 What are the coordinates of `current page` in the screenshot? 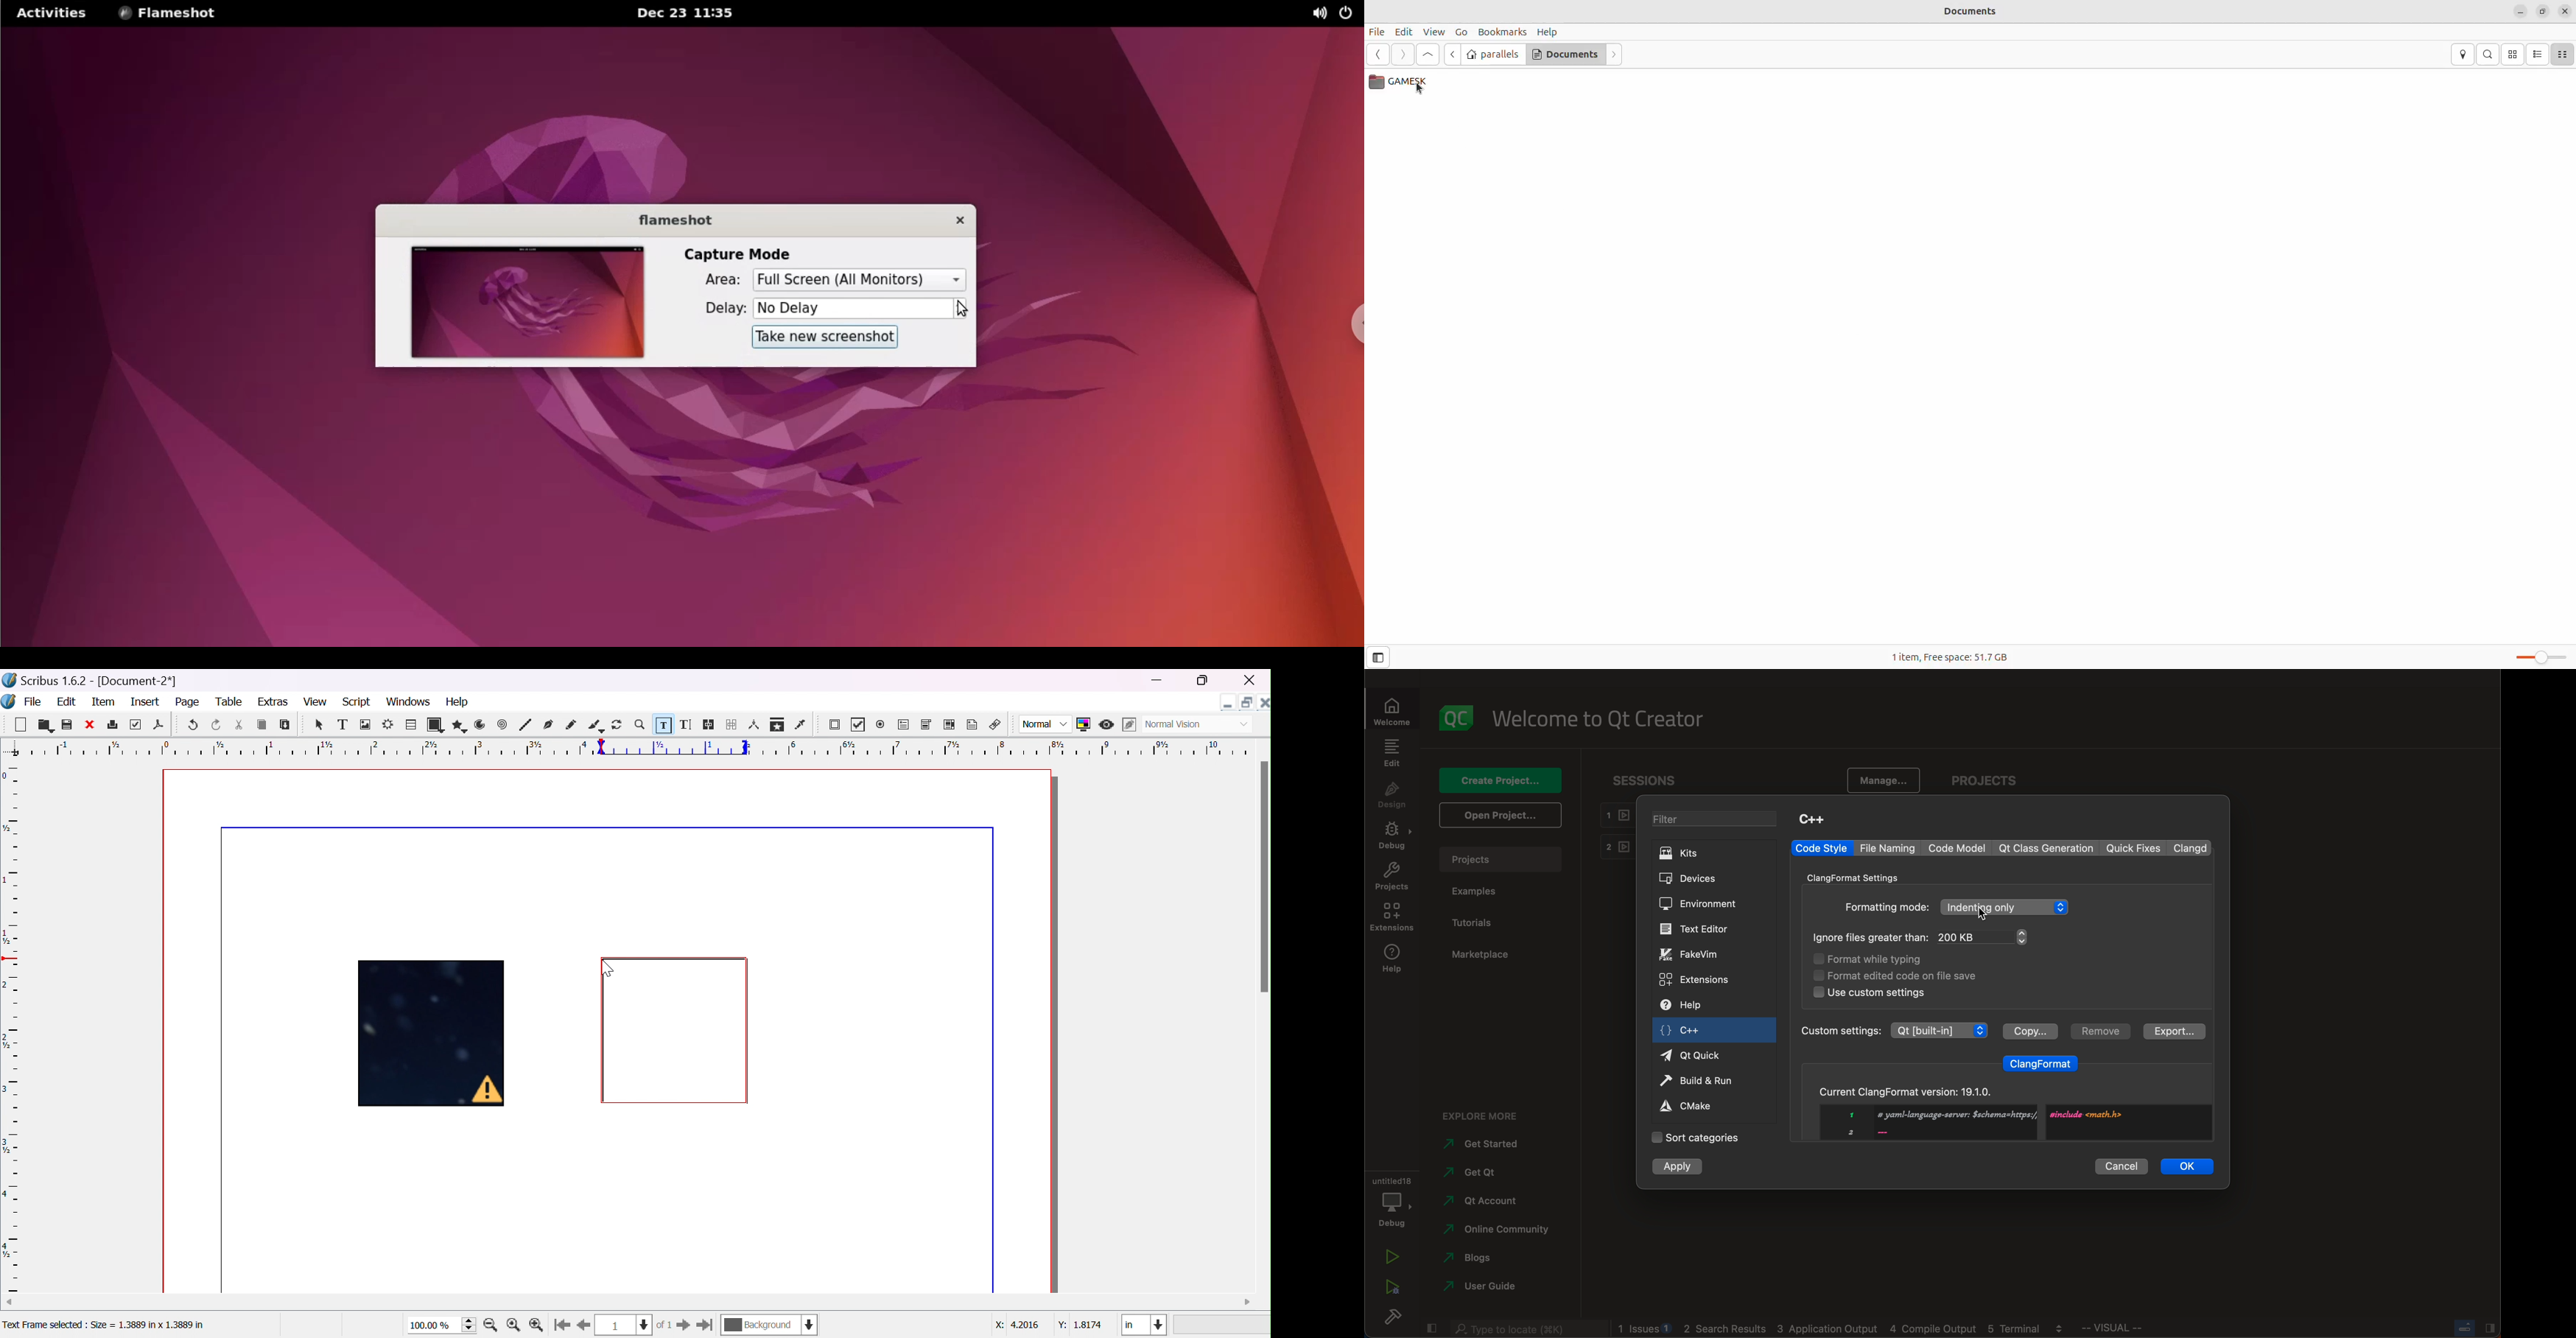 It's located at (636, 1325).